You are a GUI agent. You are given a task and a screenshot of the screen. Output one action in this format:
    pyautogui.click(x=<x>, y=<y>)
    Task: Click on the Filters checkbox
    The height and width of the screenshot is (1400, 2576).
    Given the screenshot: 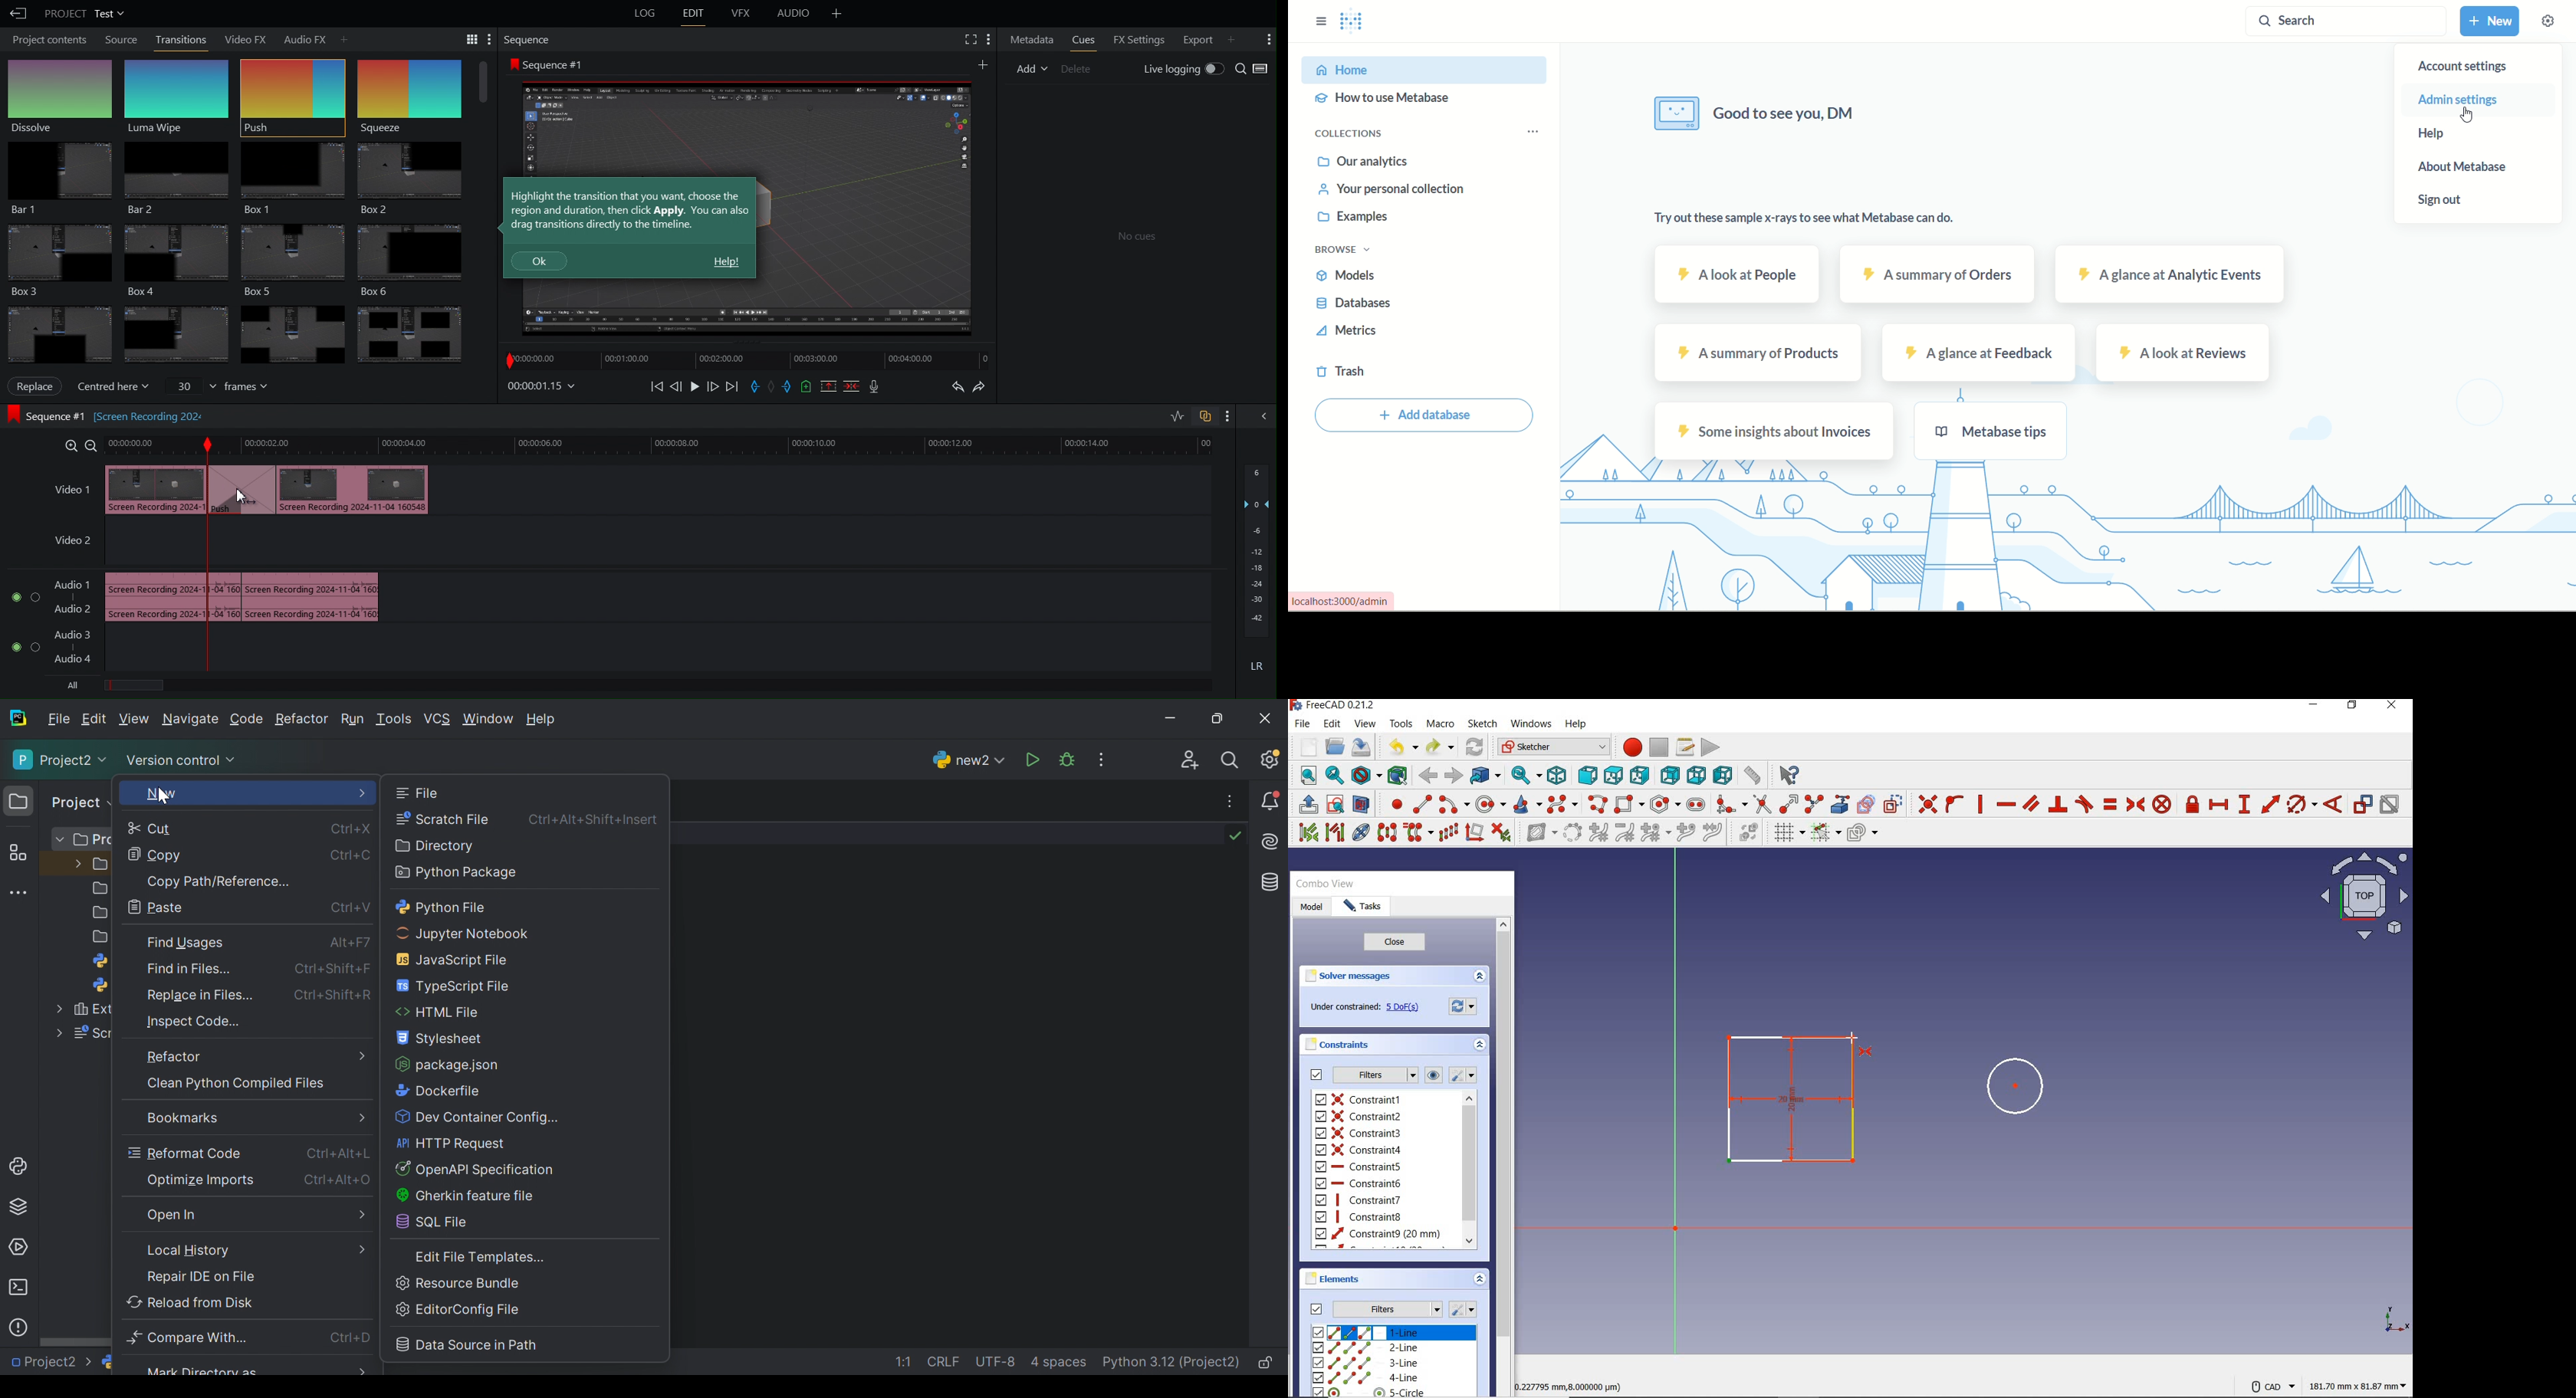 What is the action you would take?
    pyautogui.click(x=1316, y=1075)
    